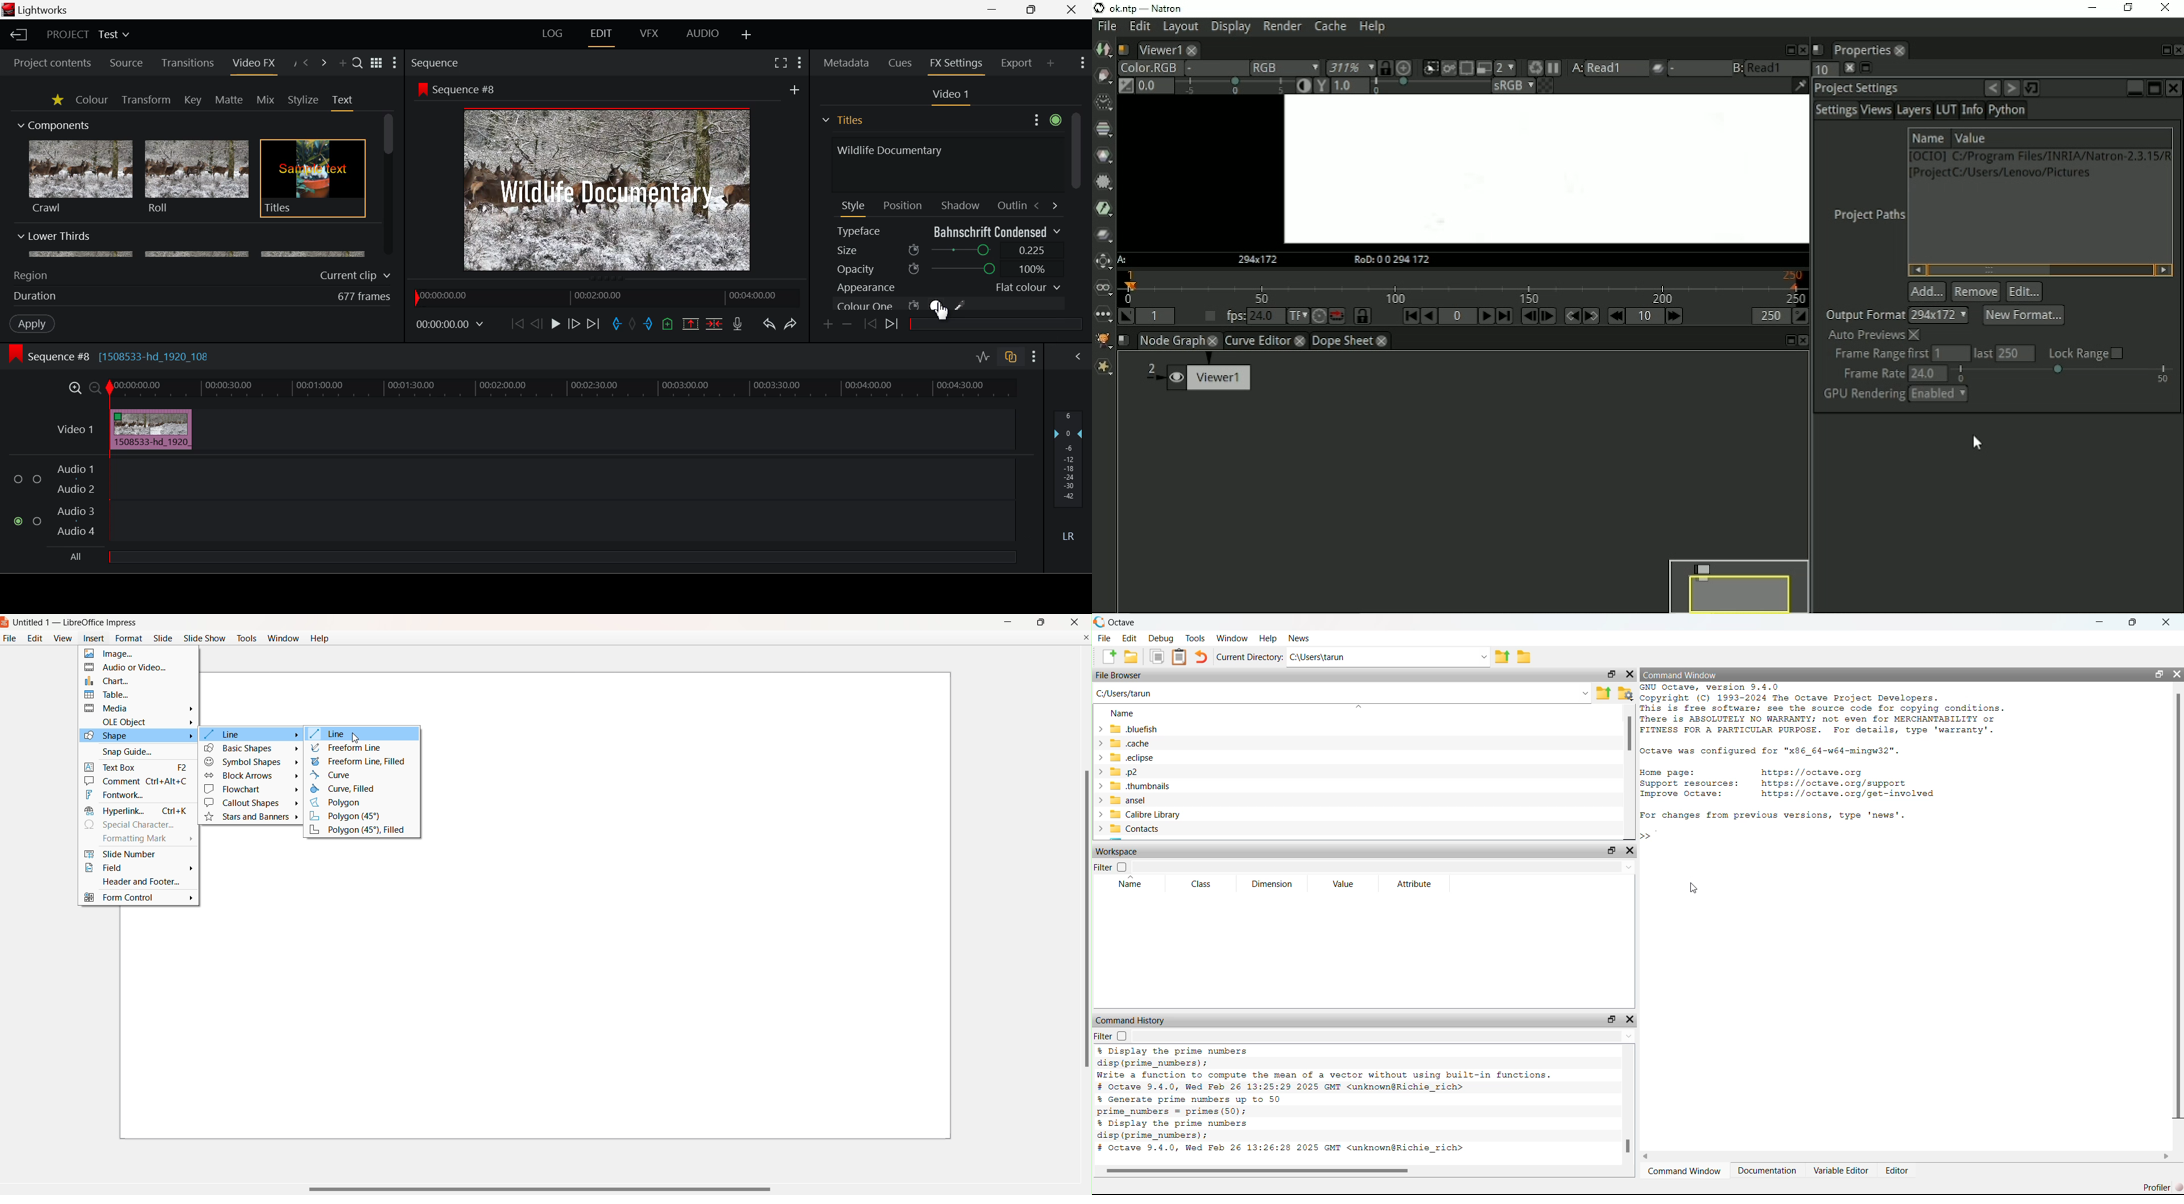  I want to click on copy, so click(1157, 656).